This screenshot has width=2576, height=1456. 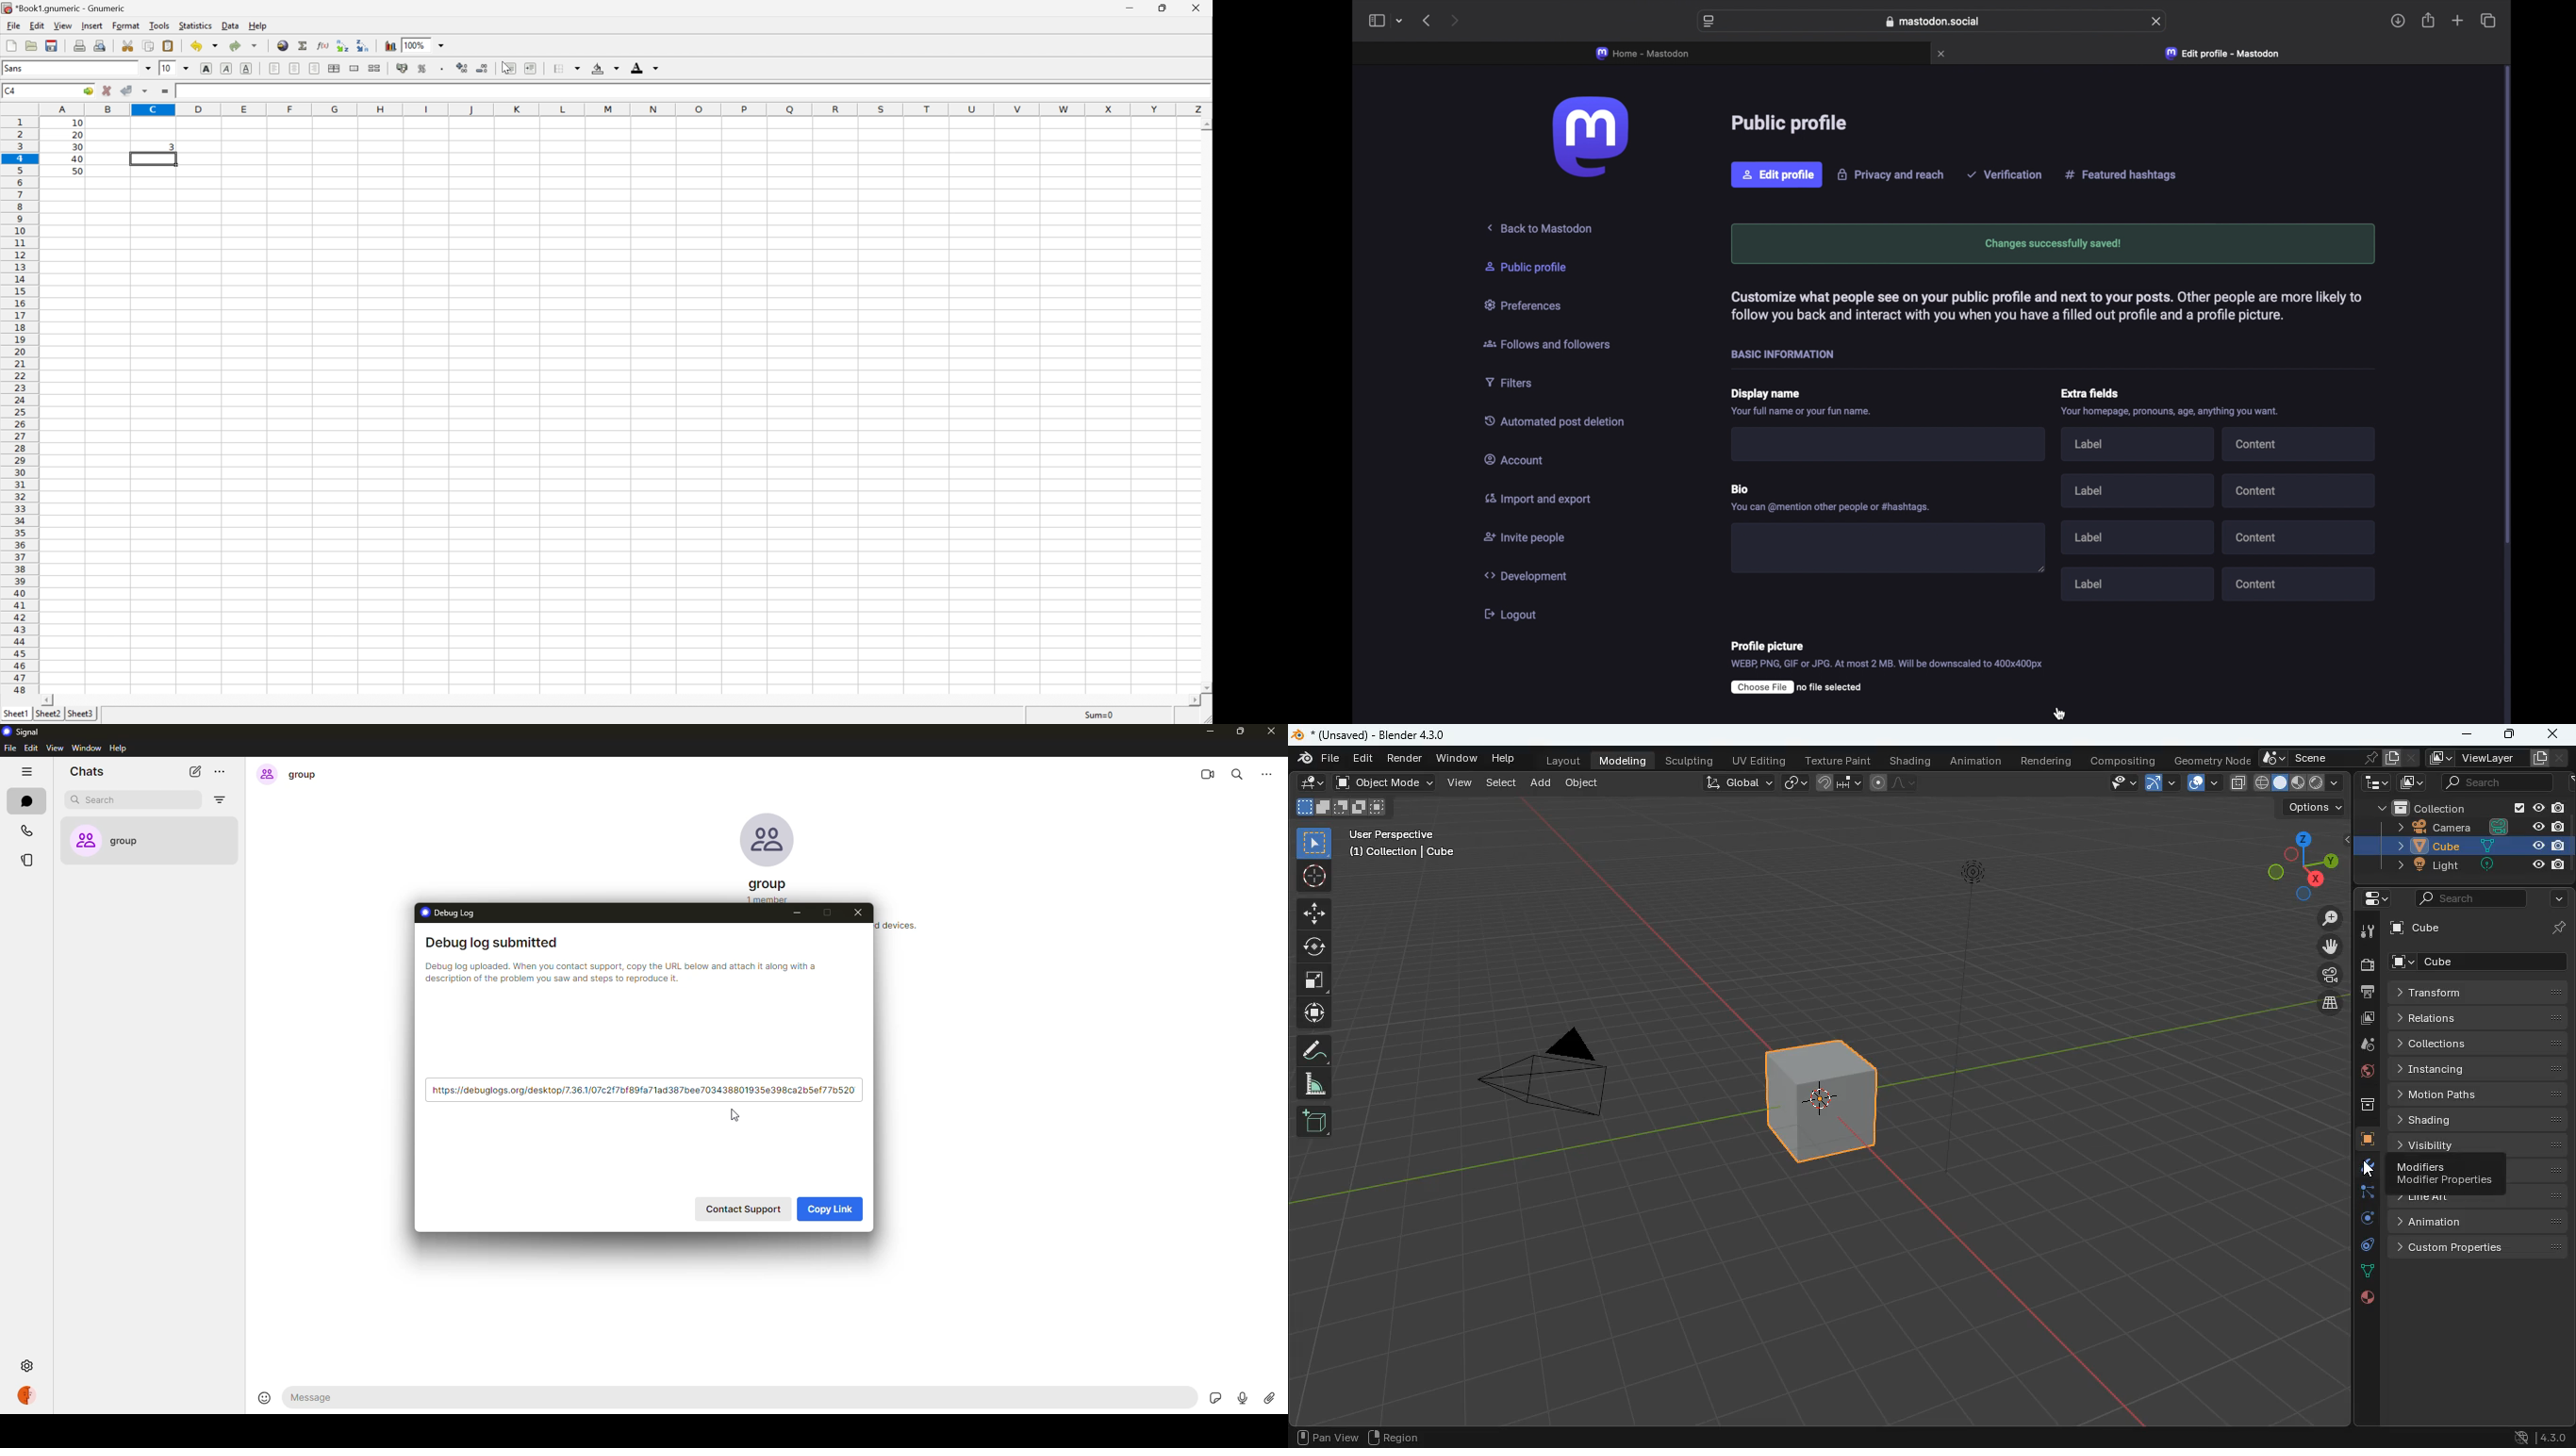 What do you see at coordinates (482, 66) in the screenshot?
I see `Decrease the number of decimals displayed` at bounding box center [482, 66].